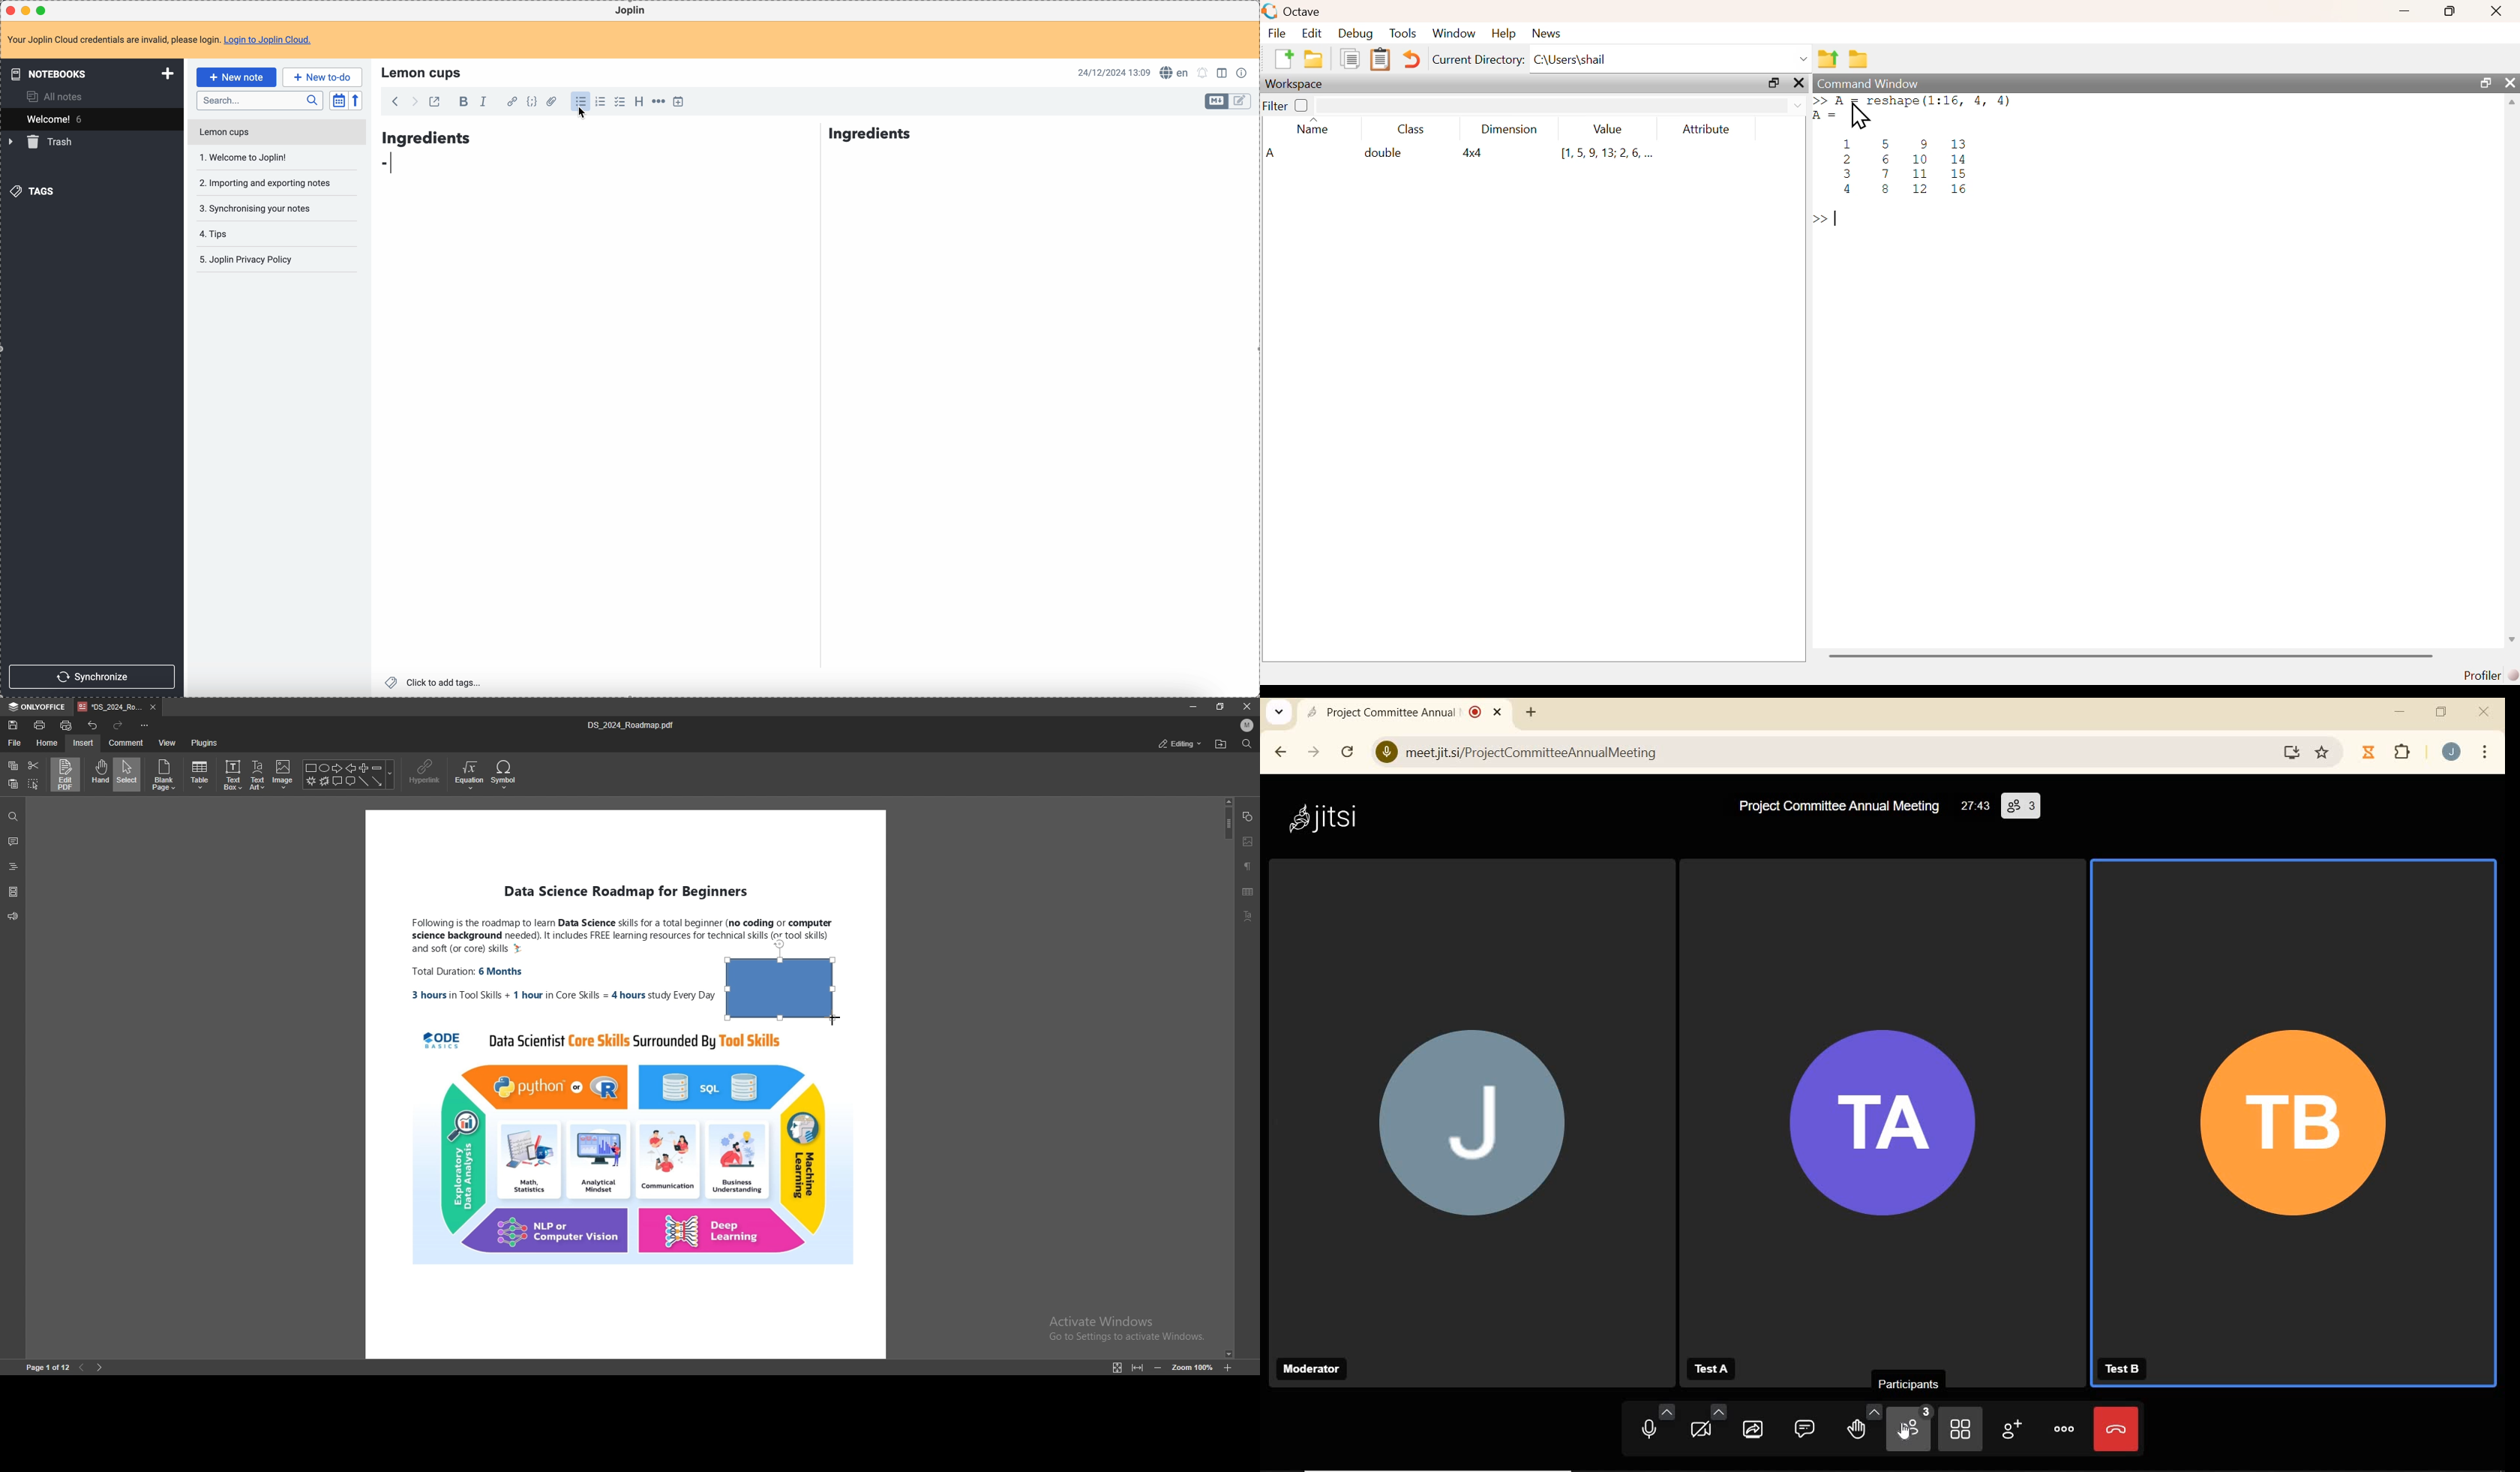 The image size is (2520, 1484). Describe the element at coordinates (1220, 744) in the screenshot. I see `open file location` at that location.